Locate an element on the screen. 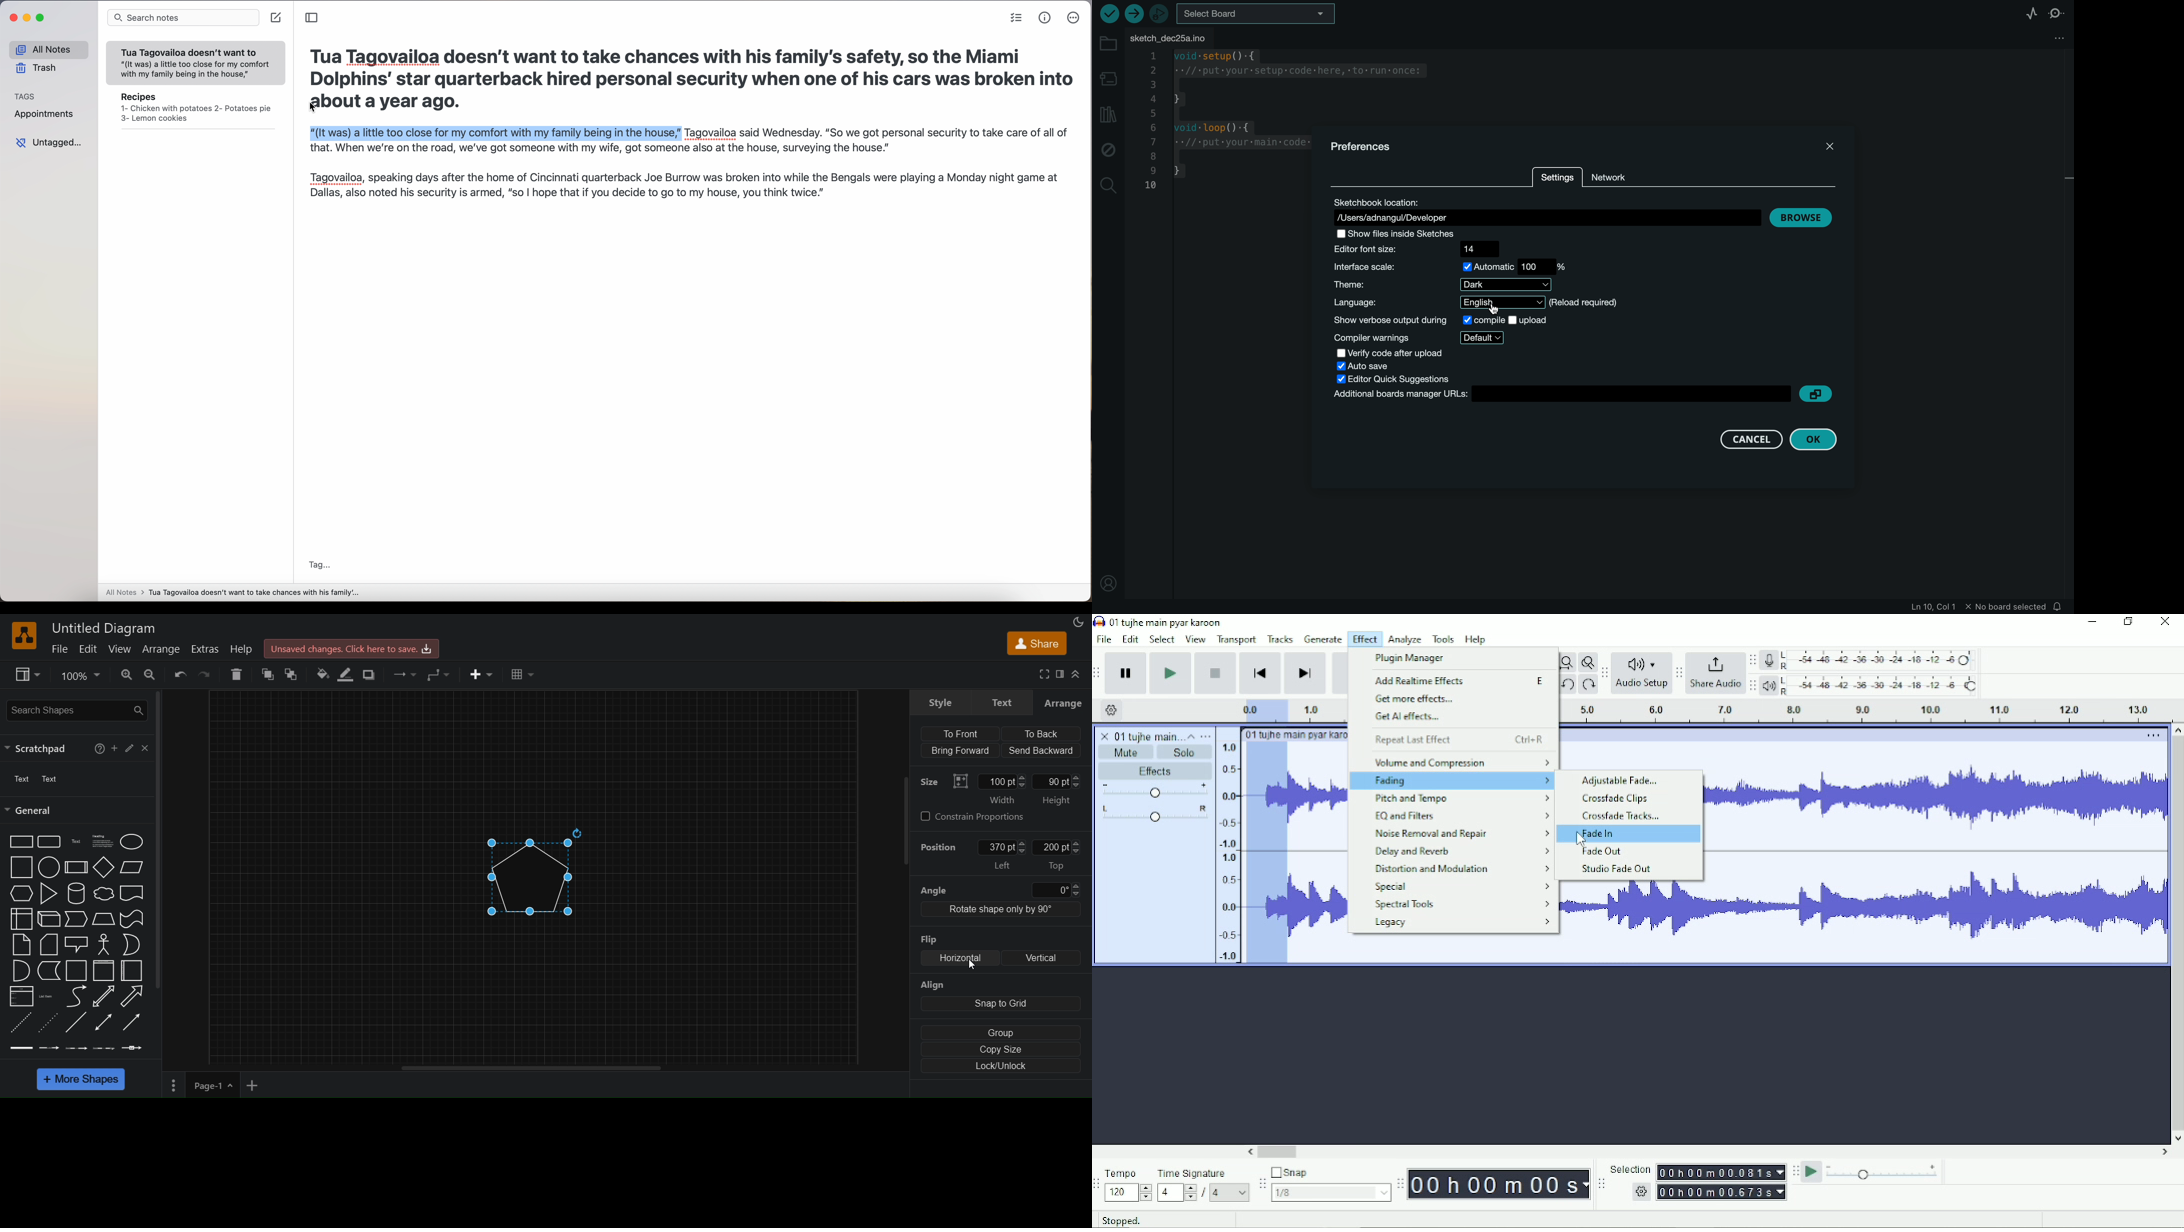 The height and width of the screenshot is (1232, 2184). Document is located at coordinates (132, 894).